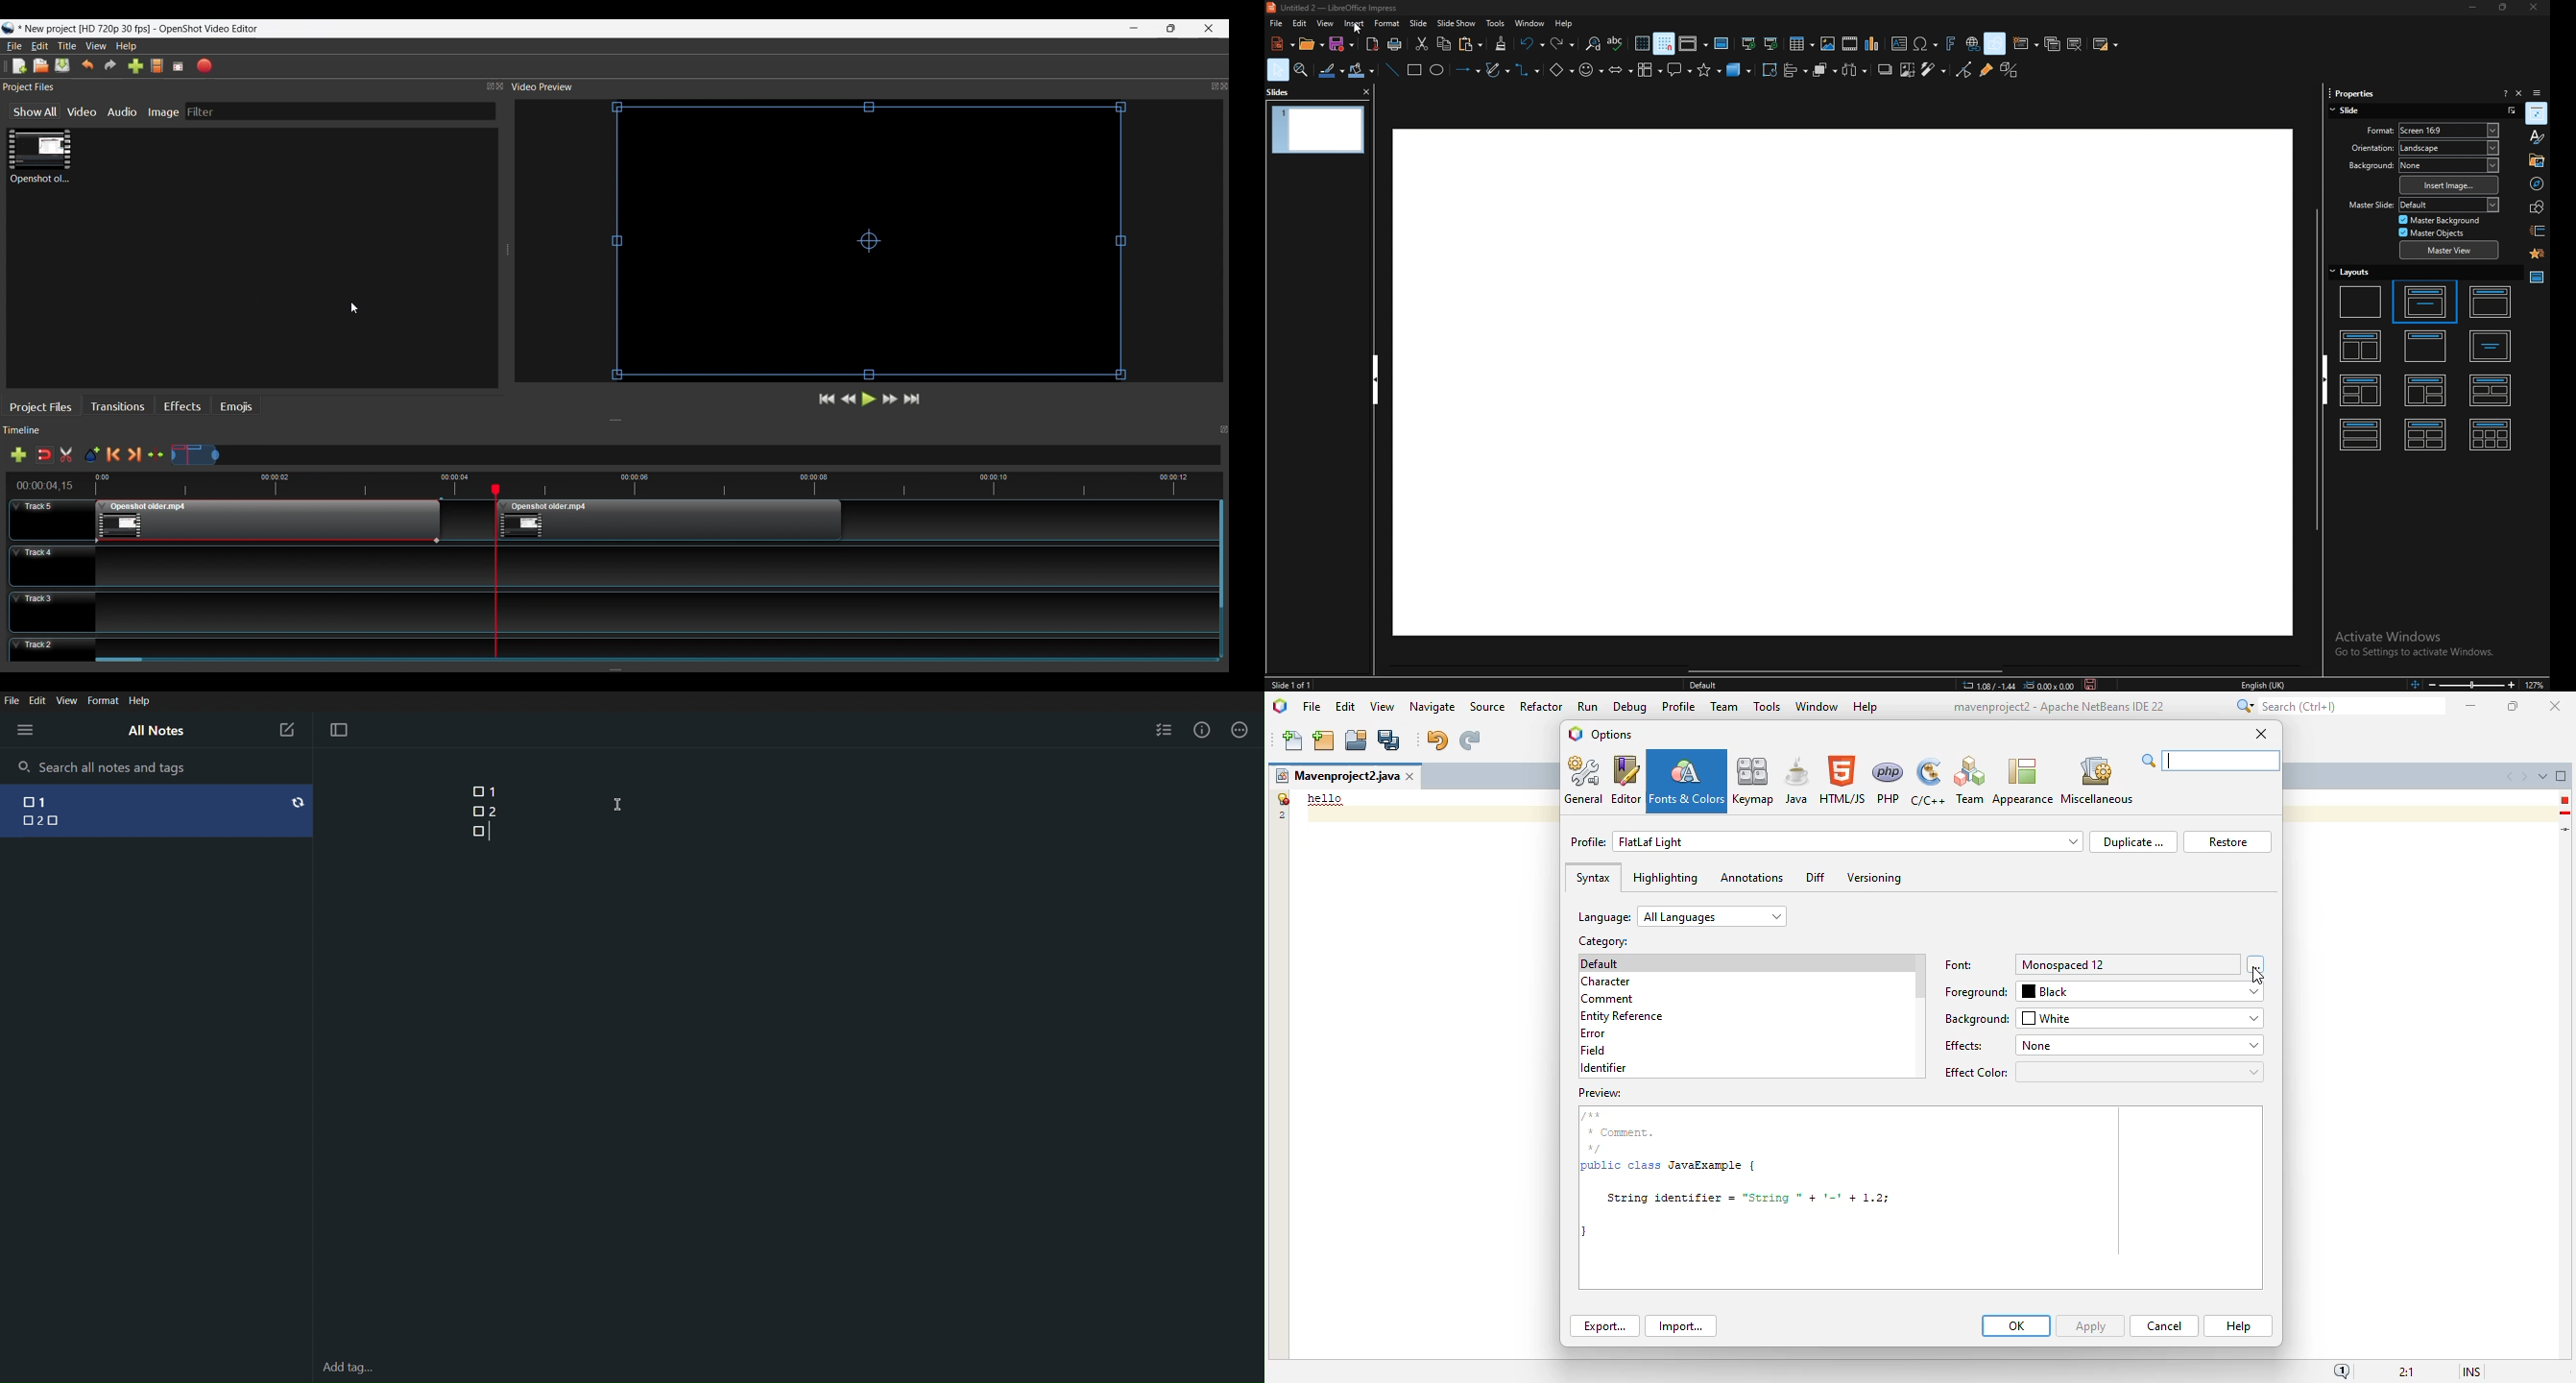  I want to click on copy, so click(1444, 44).